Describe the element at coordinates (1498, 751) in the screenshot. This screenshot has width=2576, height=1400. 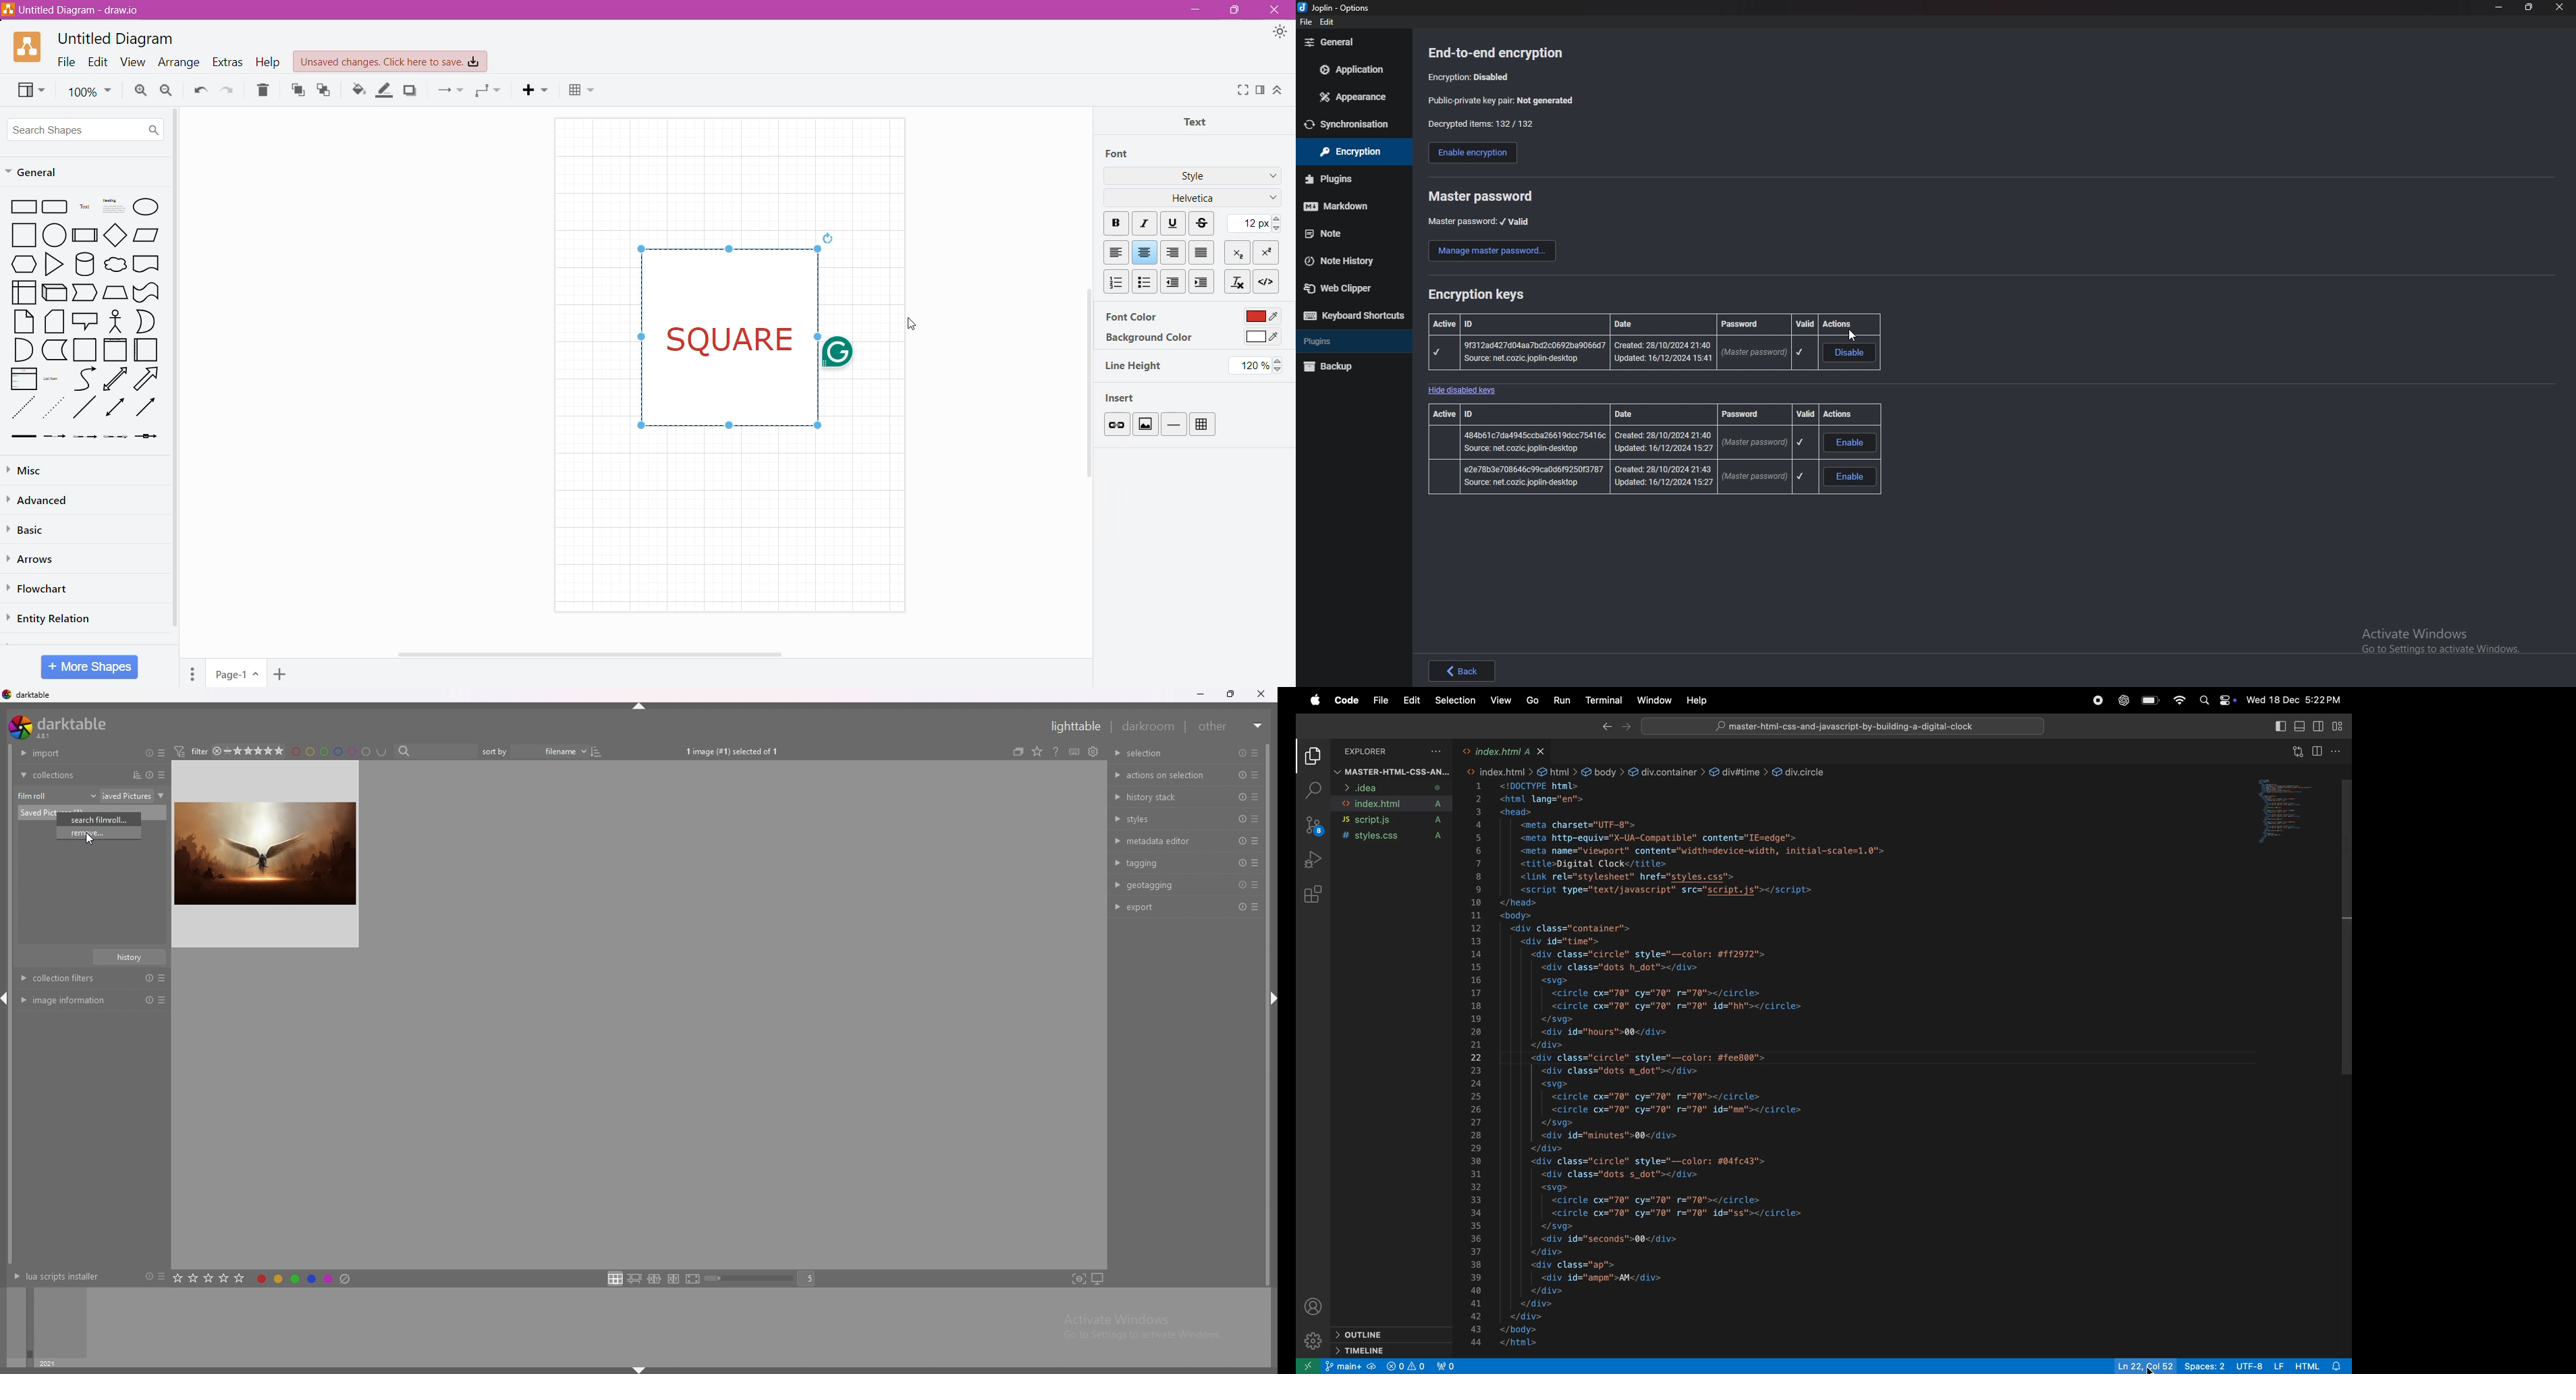
I see `index.html tab` at that location.